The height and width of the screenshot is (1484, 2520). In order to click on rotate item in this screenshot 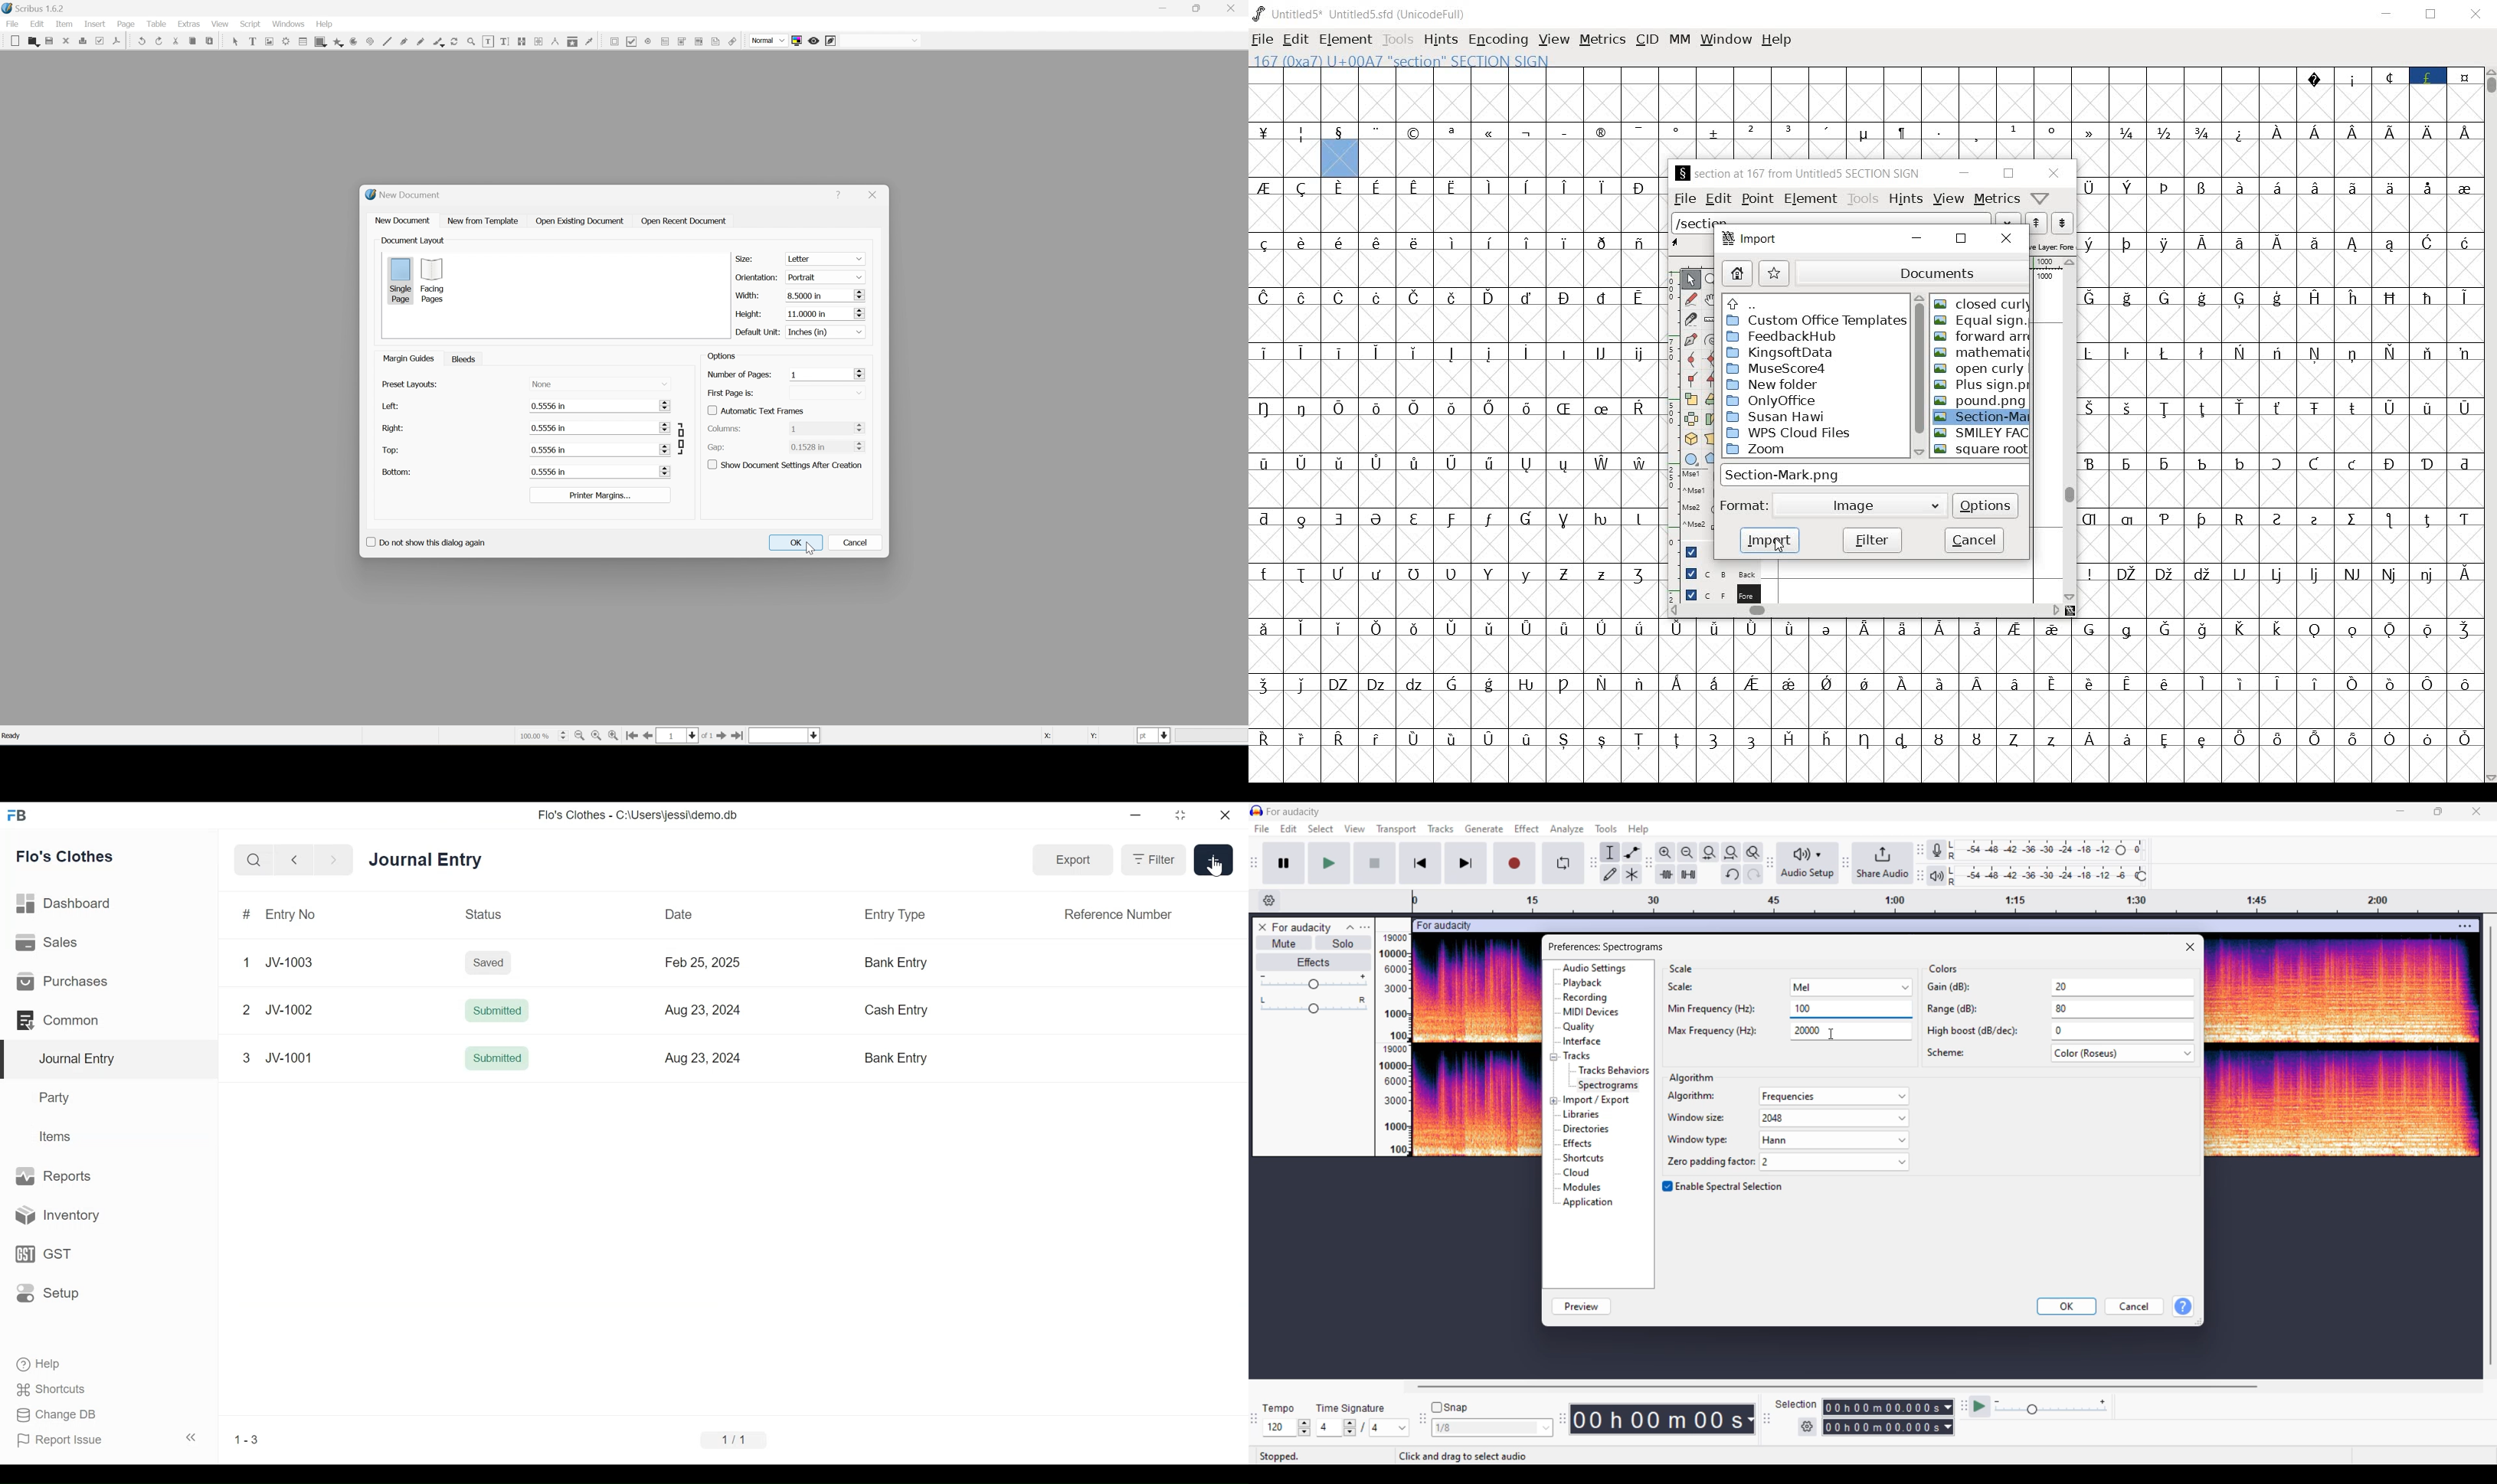, I will do `click(455, 41)`.